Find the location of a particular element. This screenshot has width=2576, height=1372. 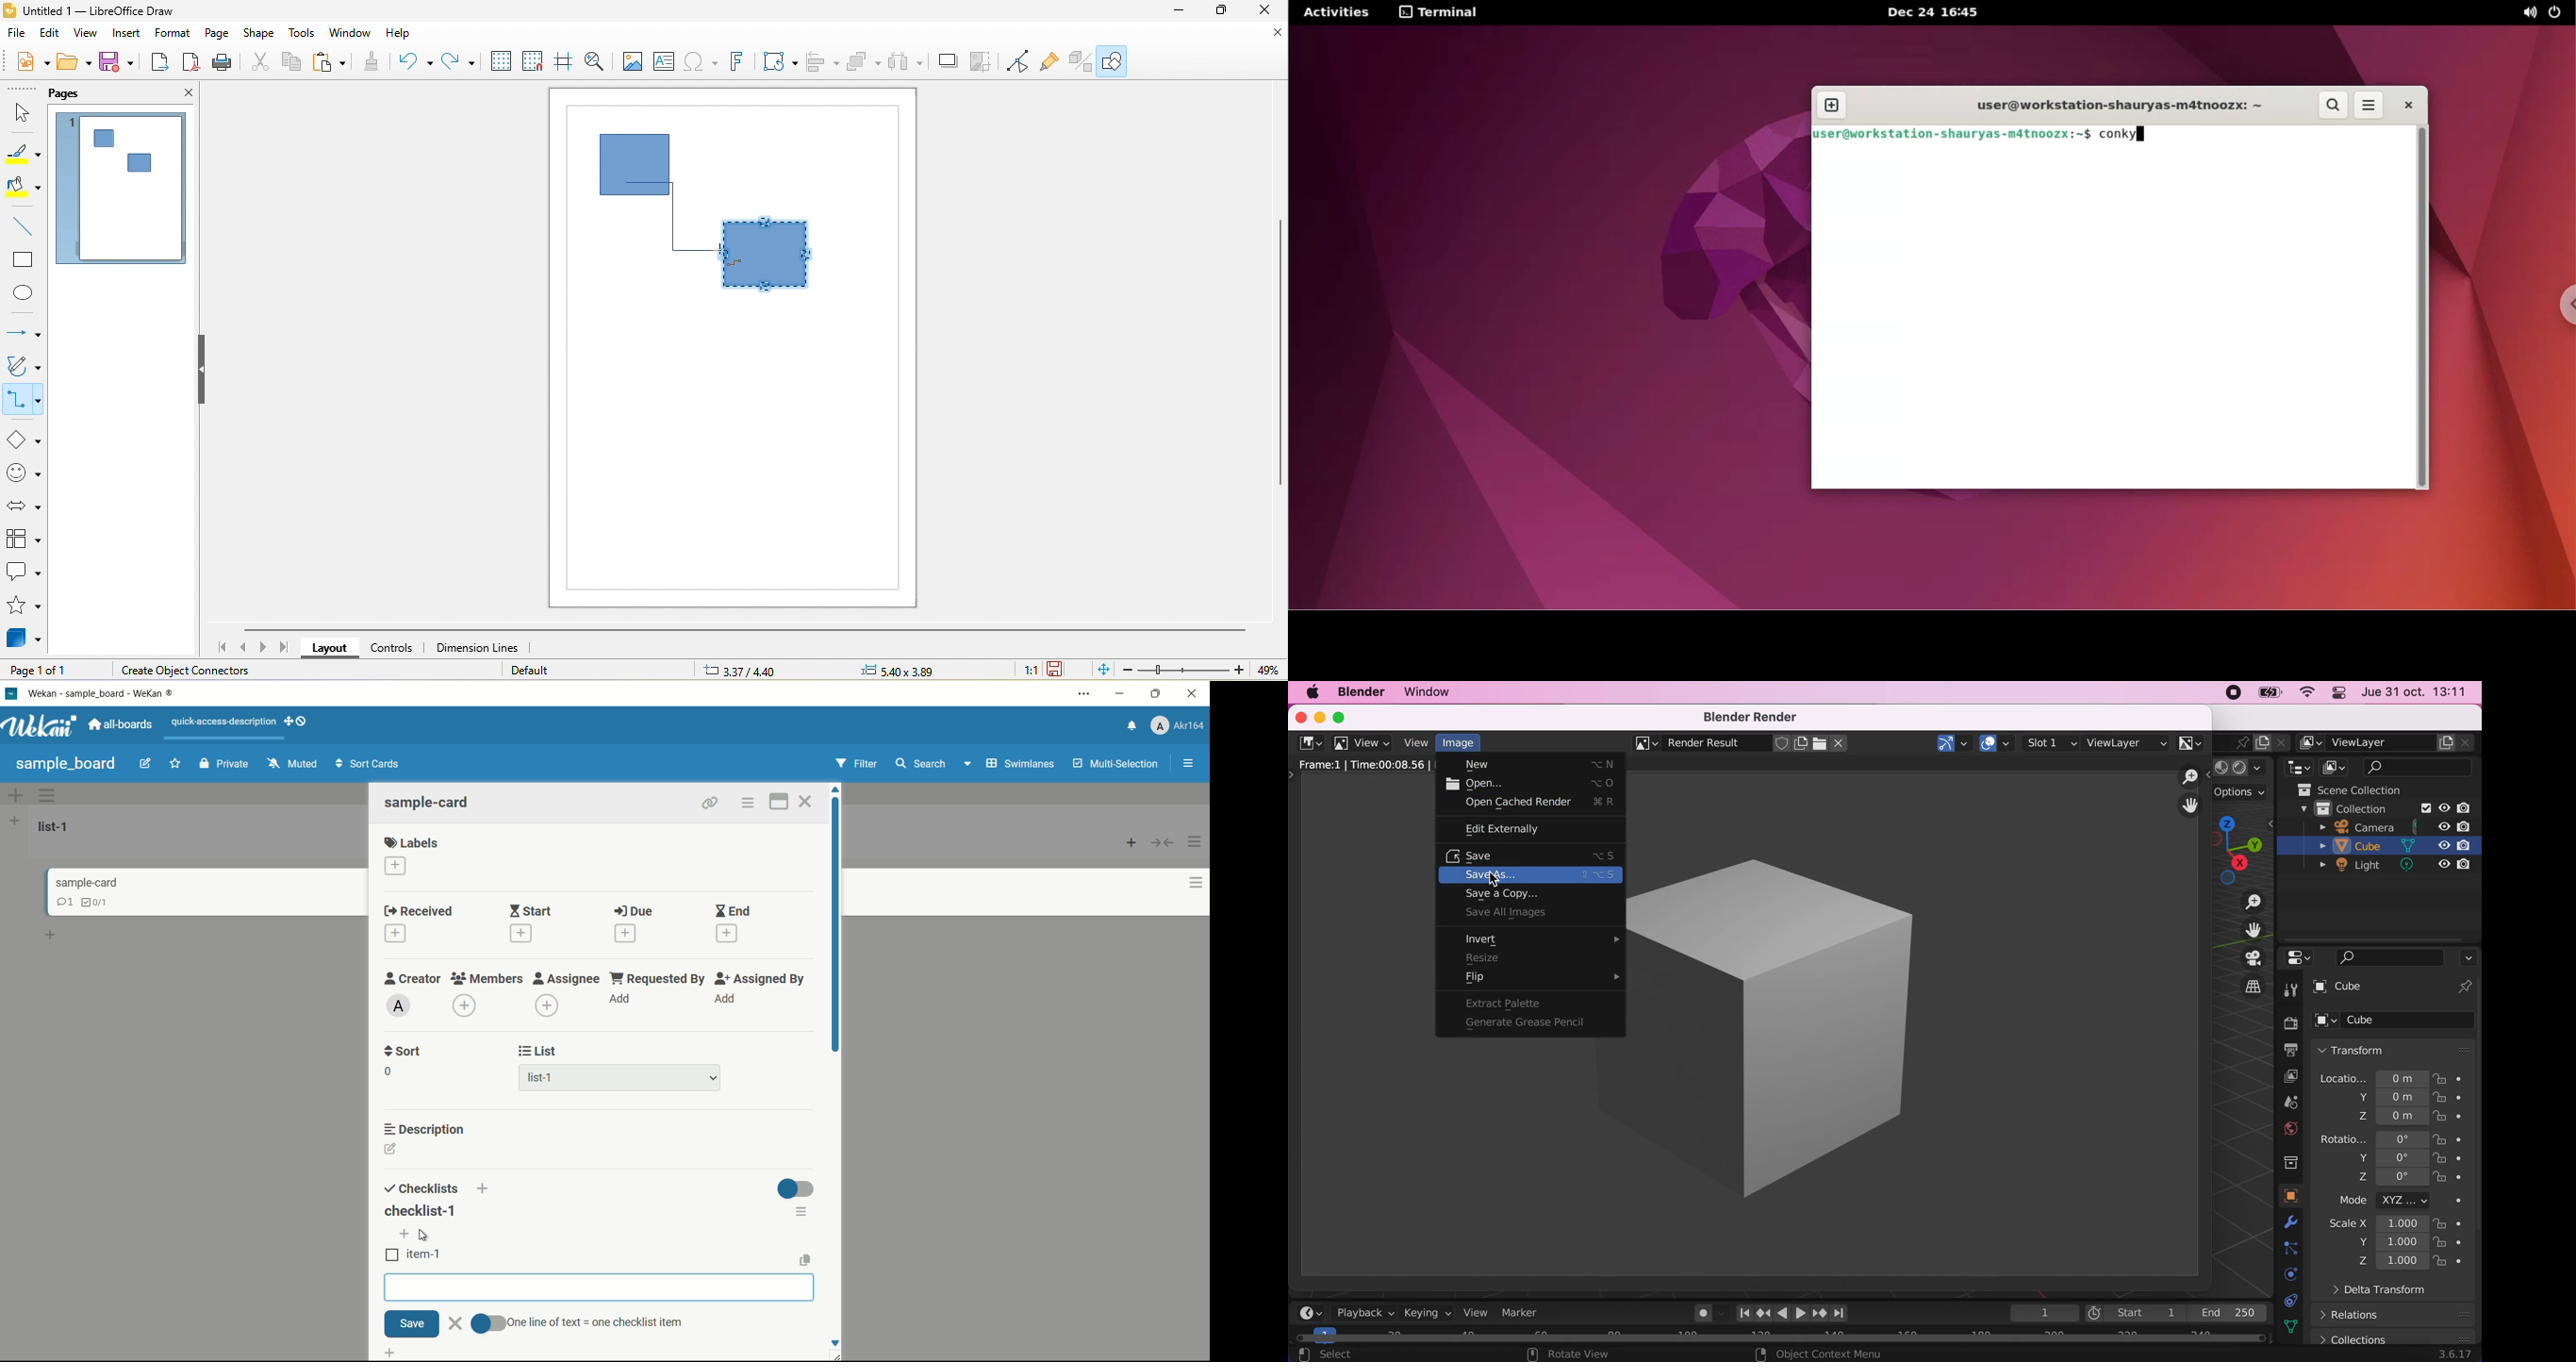

image is located at coordinates (633, 61).